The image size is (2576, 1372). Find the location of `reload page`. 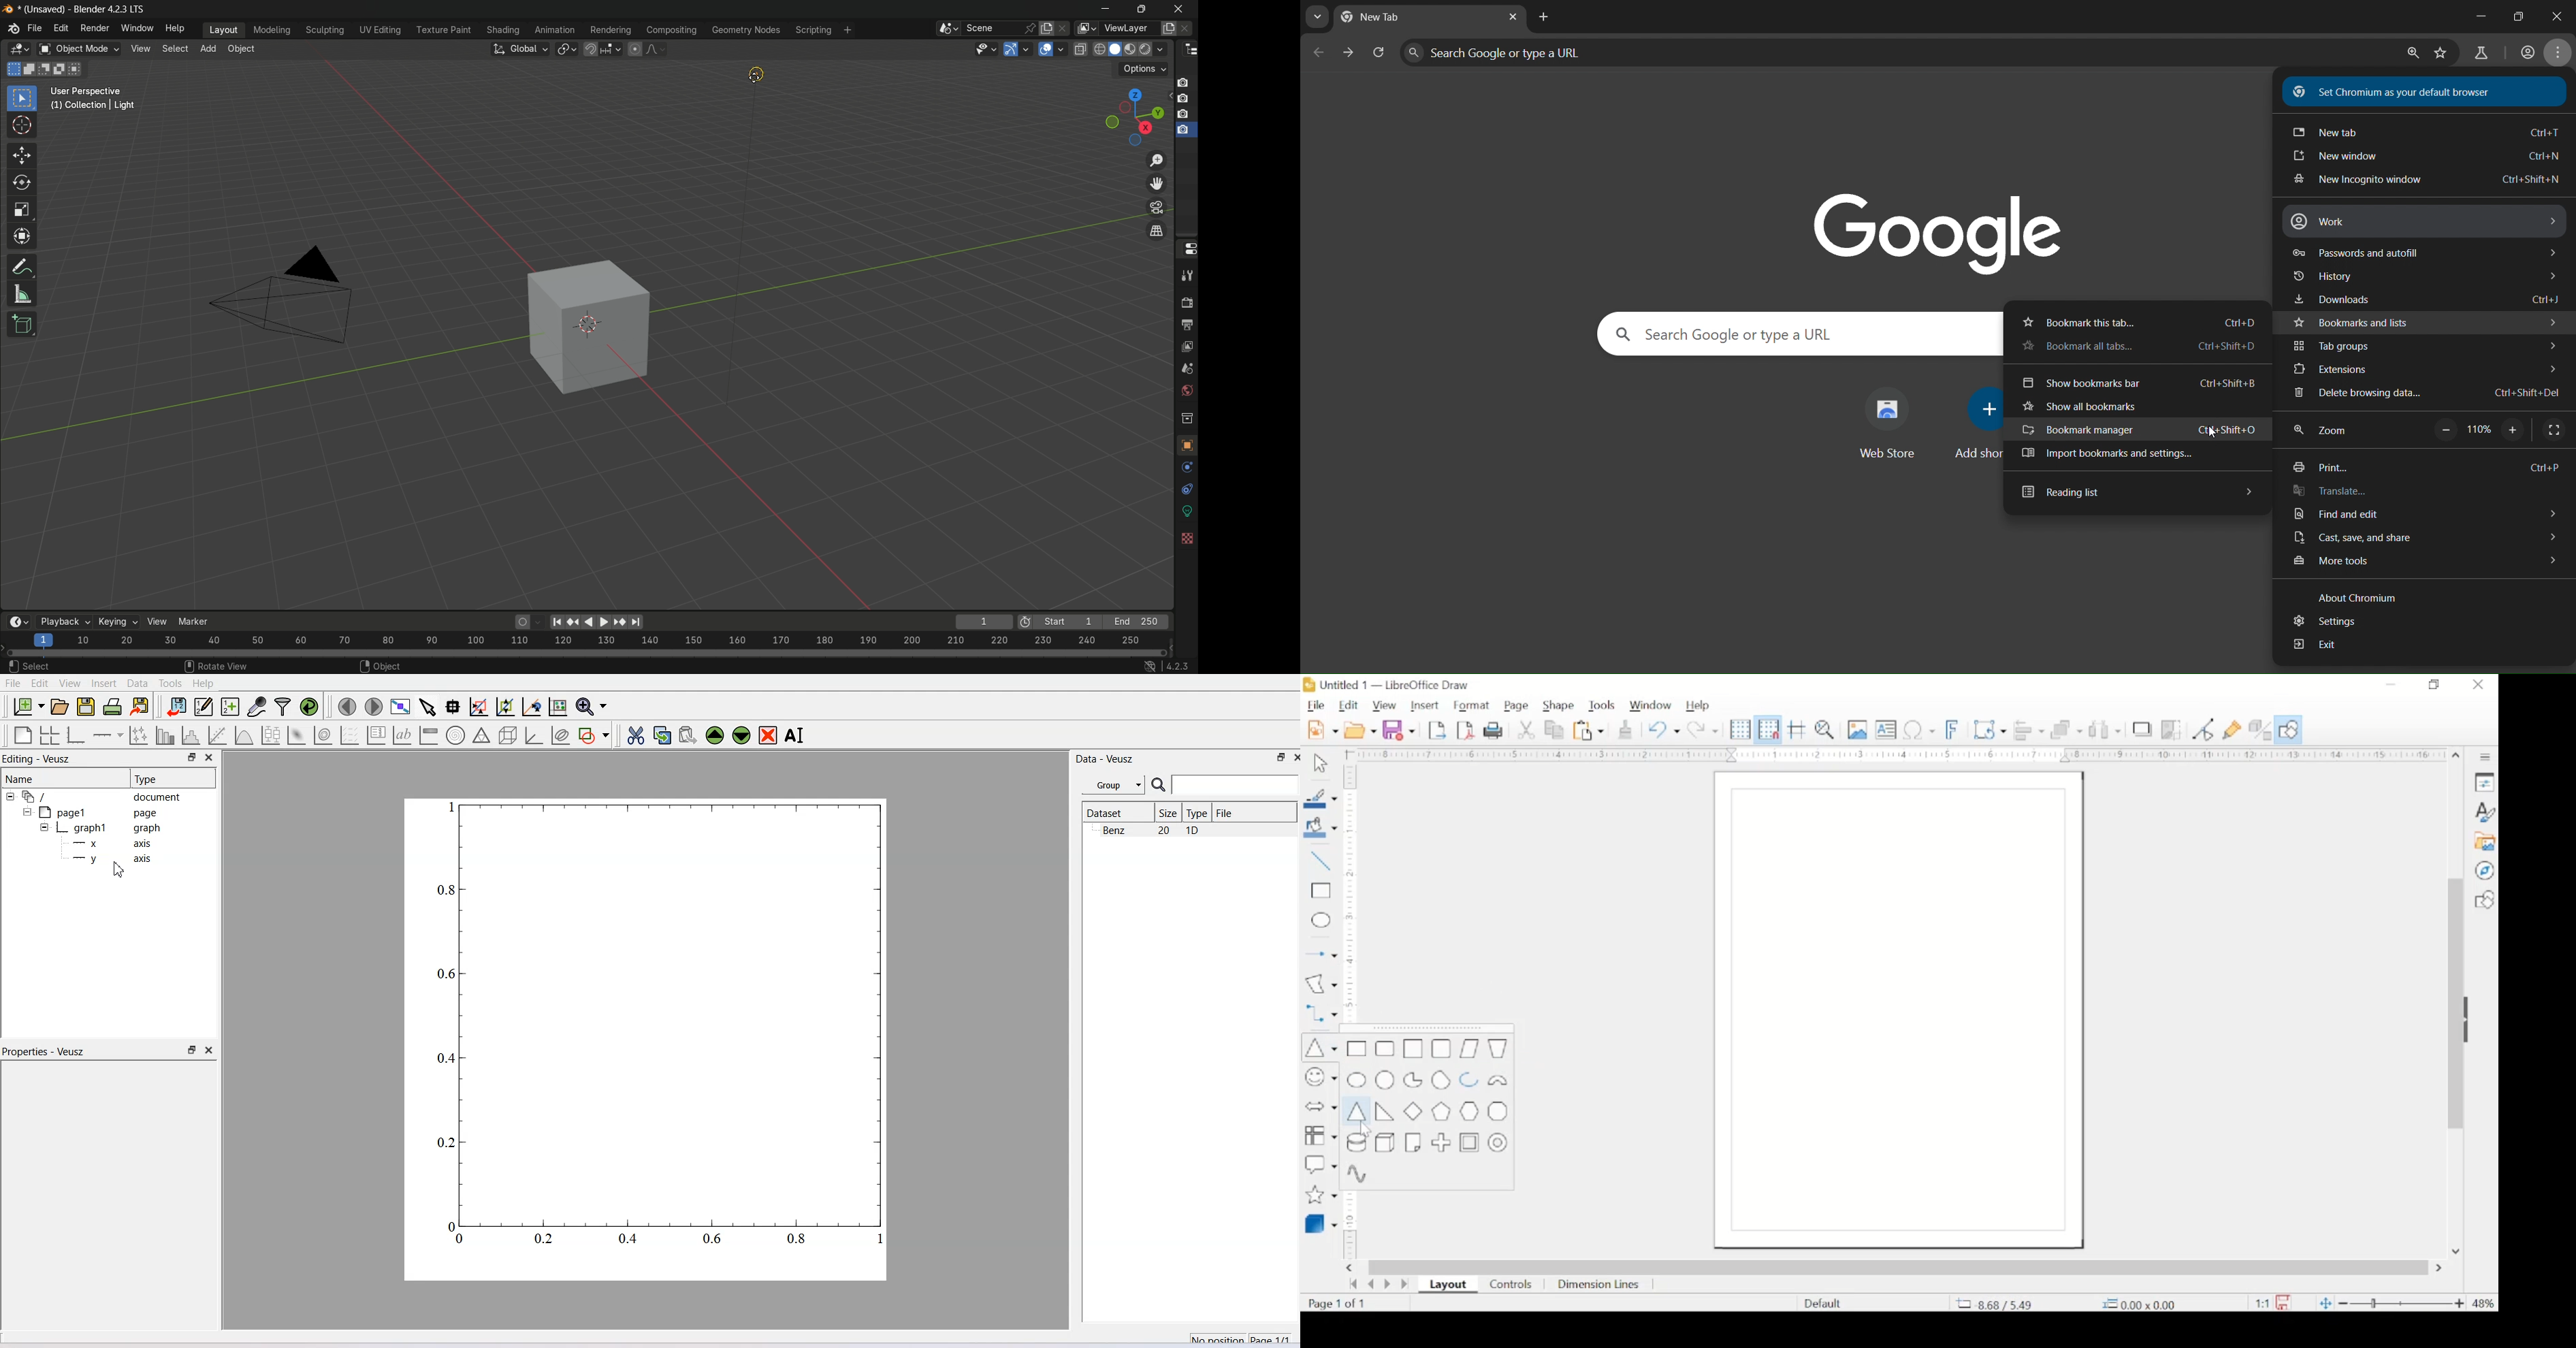

reload page is located at coordinates (1381, 55).